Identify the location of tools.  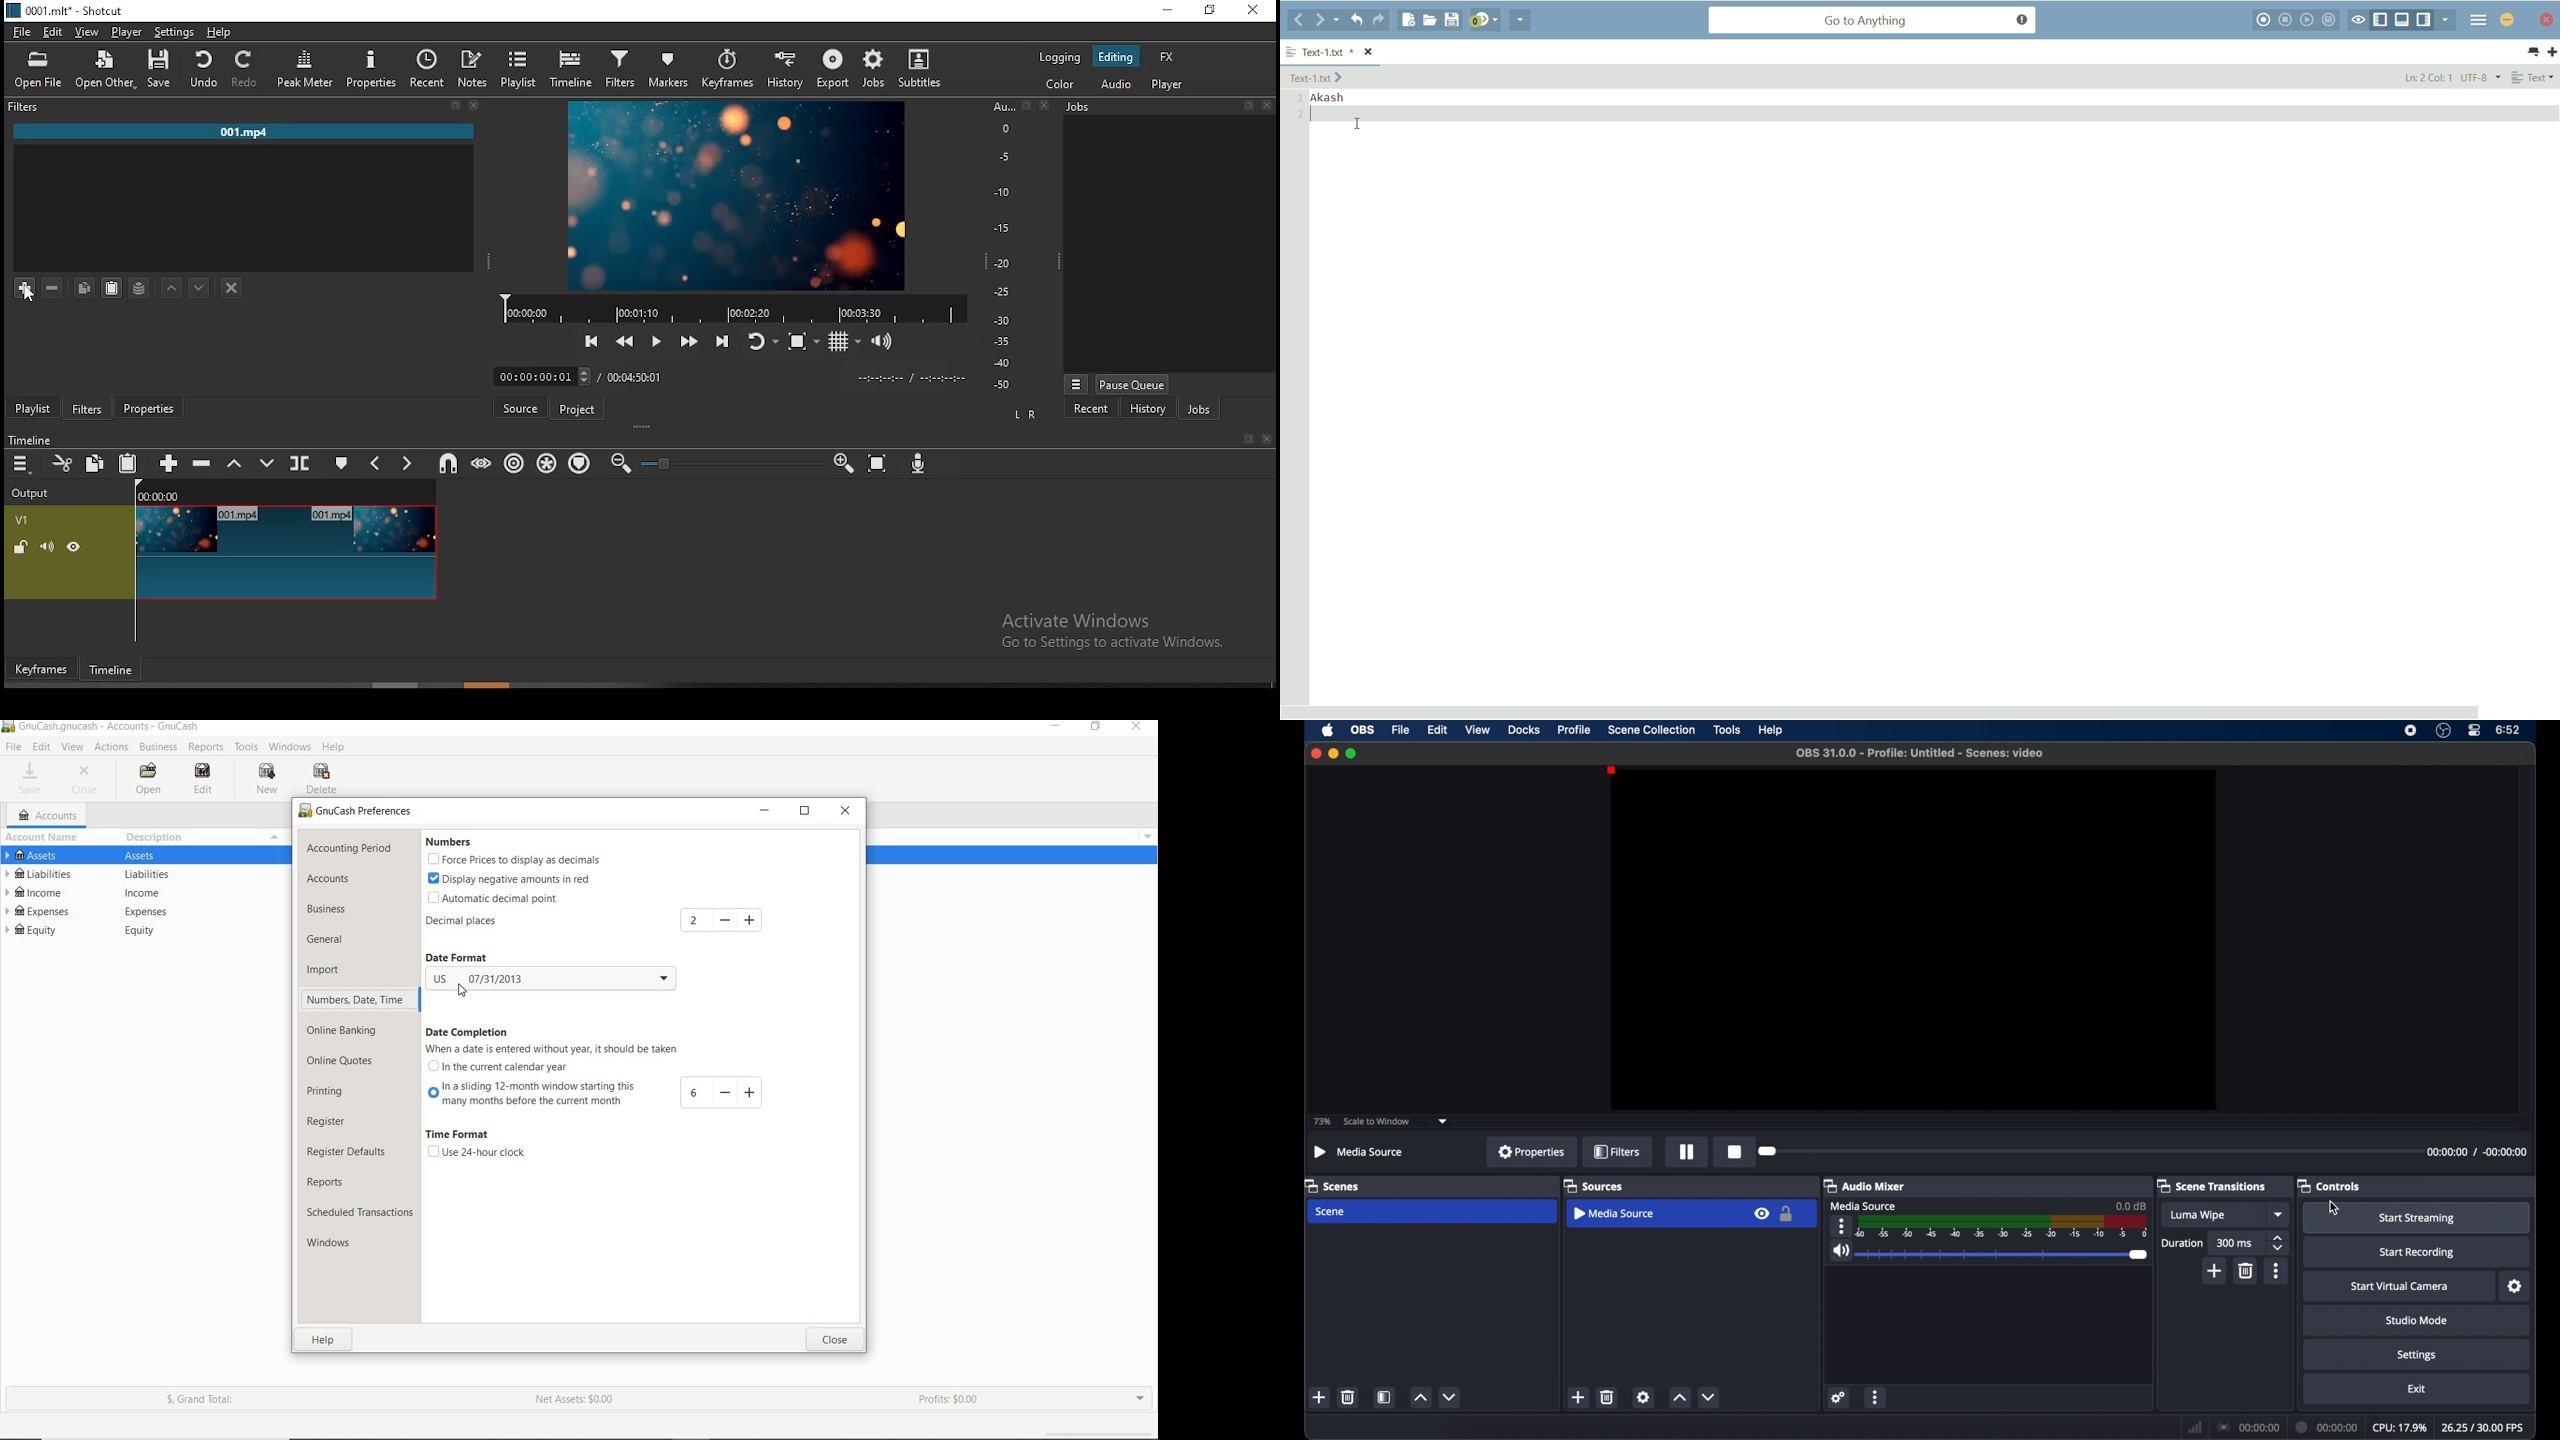
(1728, 729).